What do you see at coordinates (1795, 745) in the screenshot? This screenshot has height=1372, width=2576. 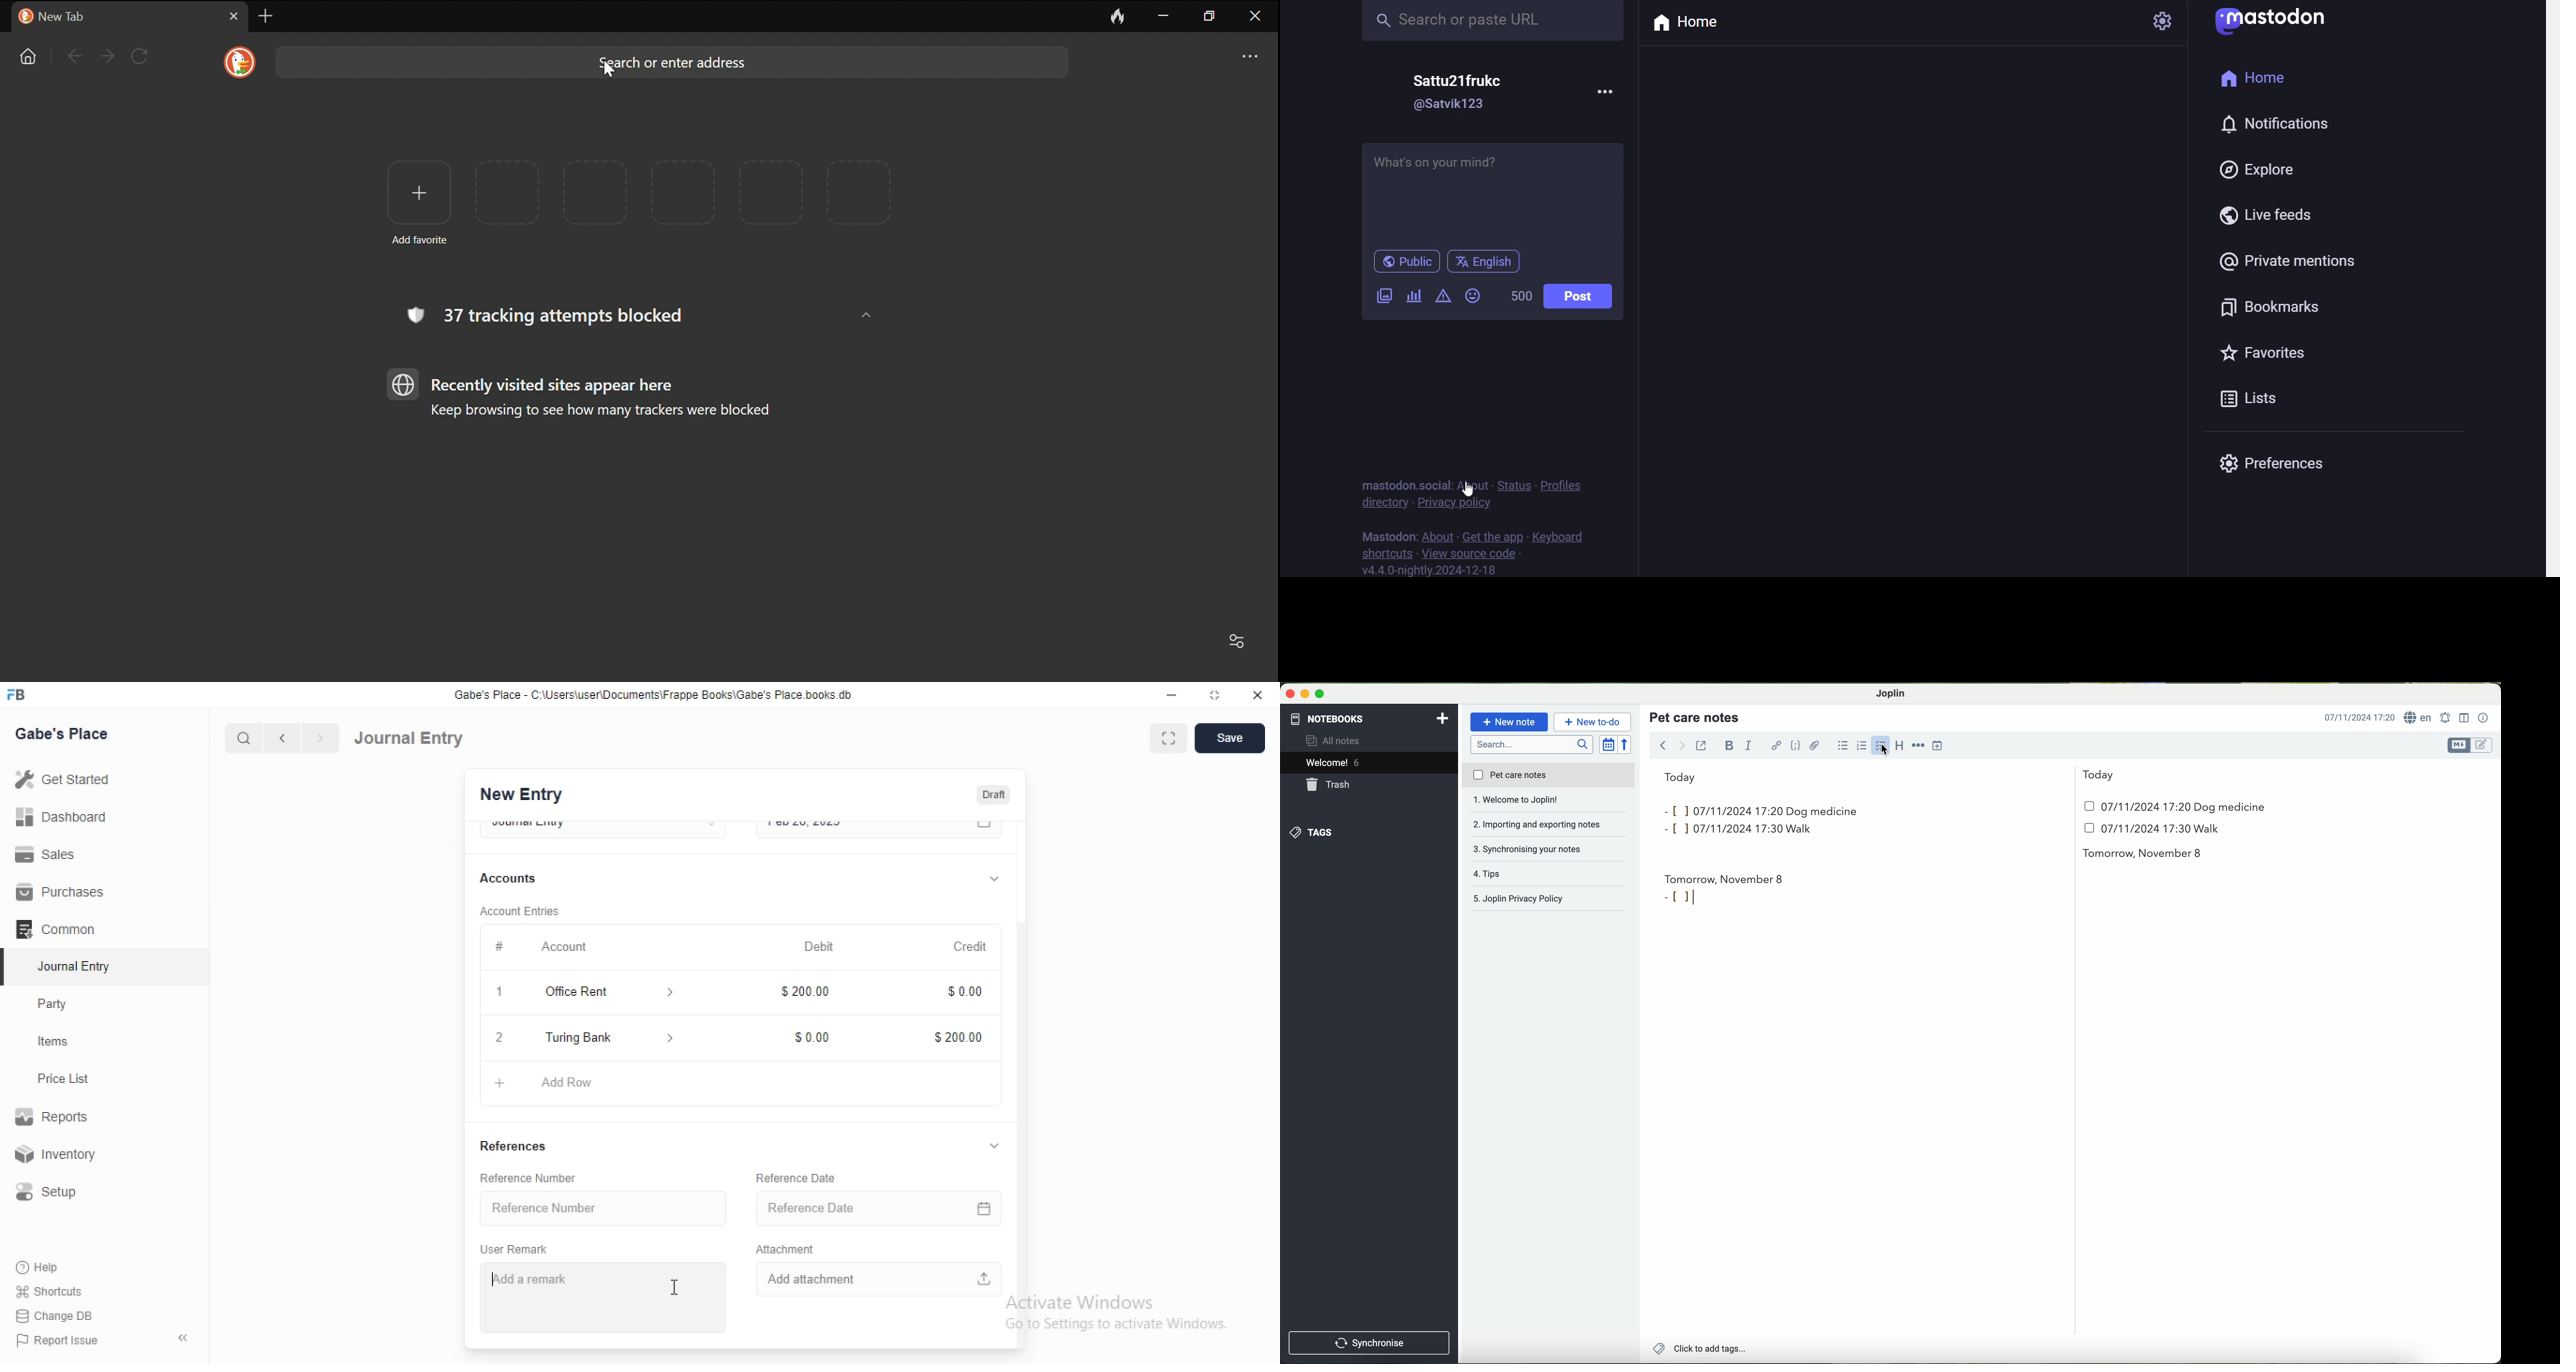 I see `code` at bounding box center [1795, 745].